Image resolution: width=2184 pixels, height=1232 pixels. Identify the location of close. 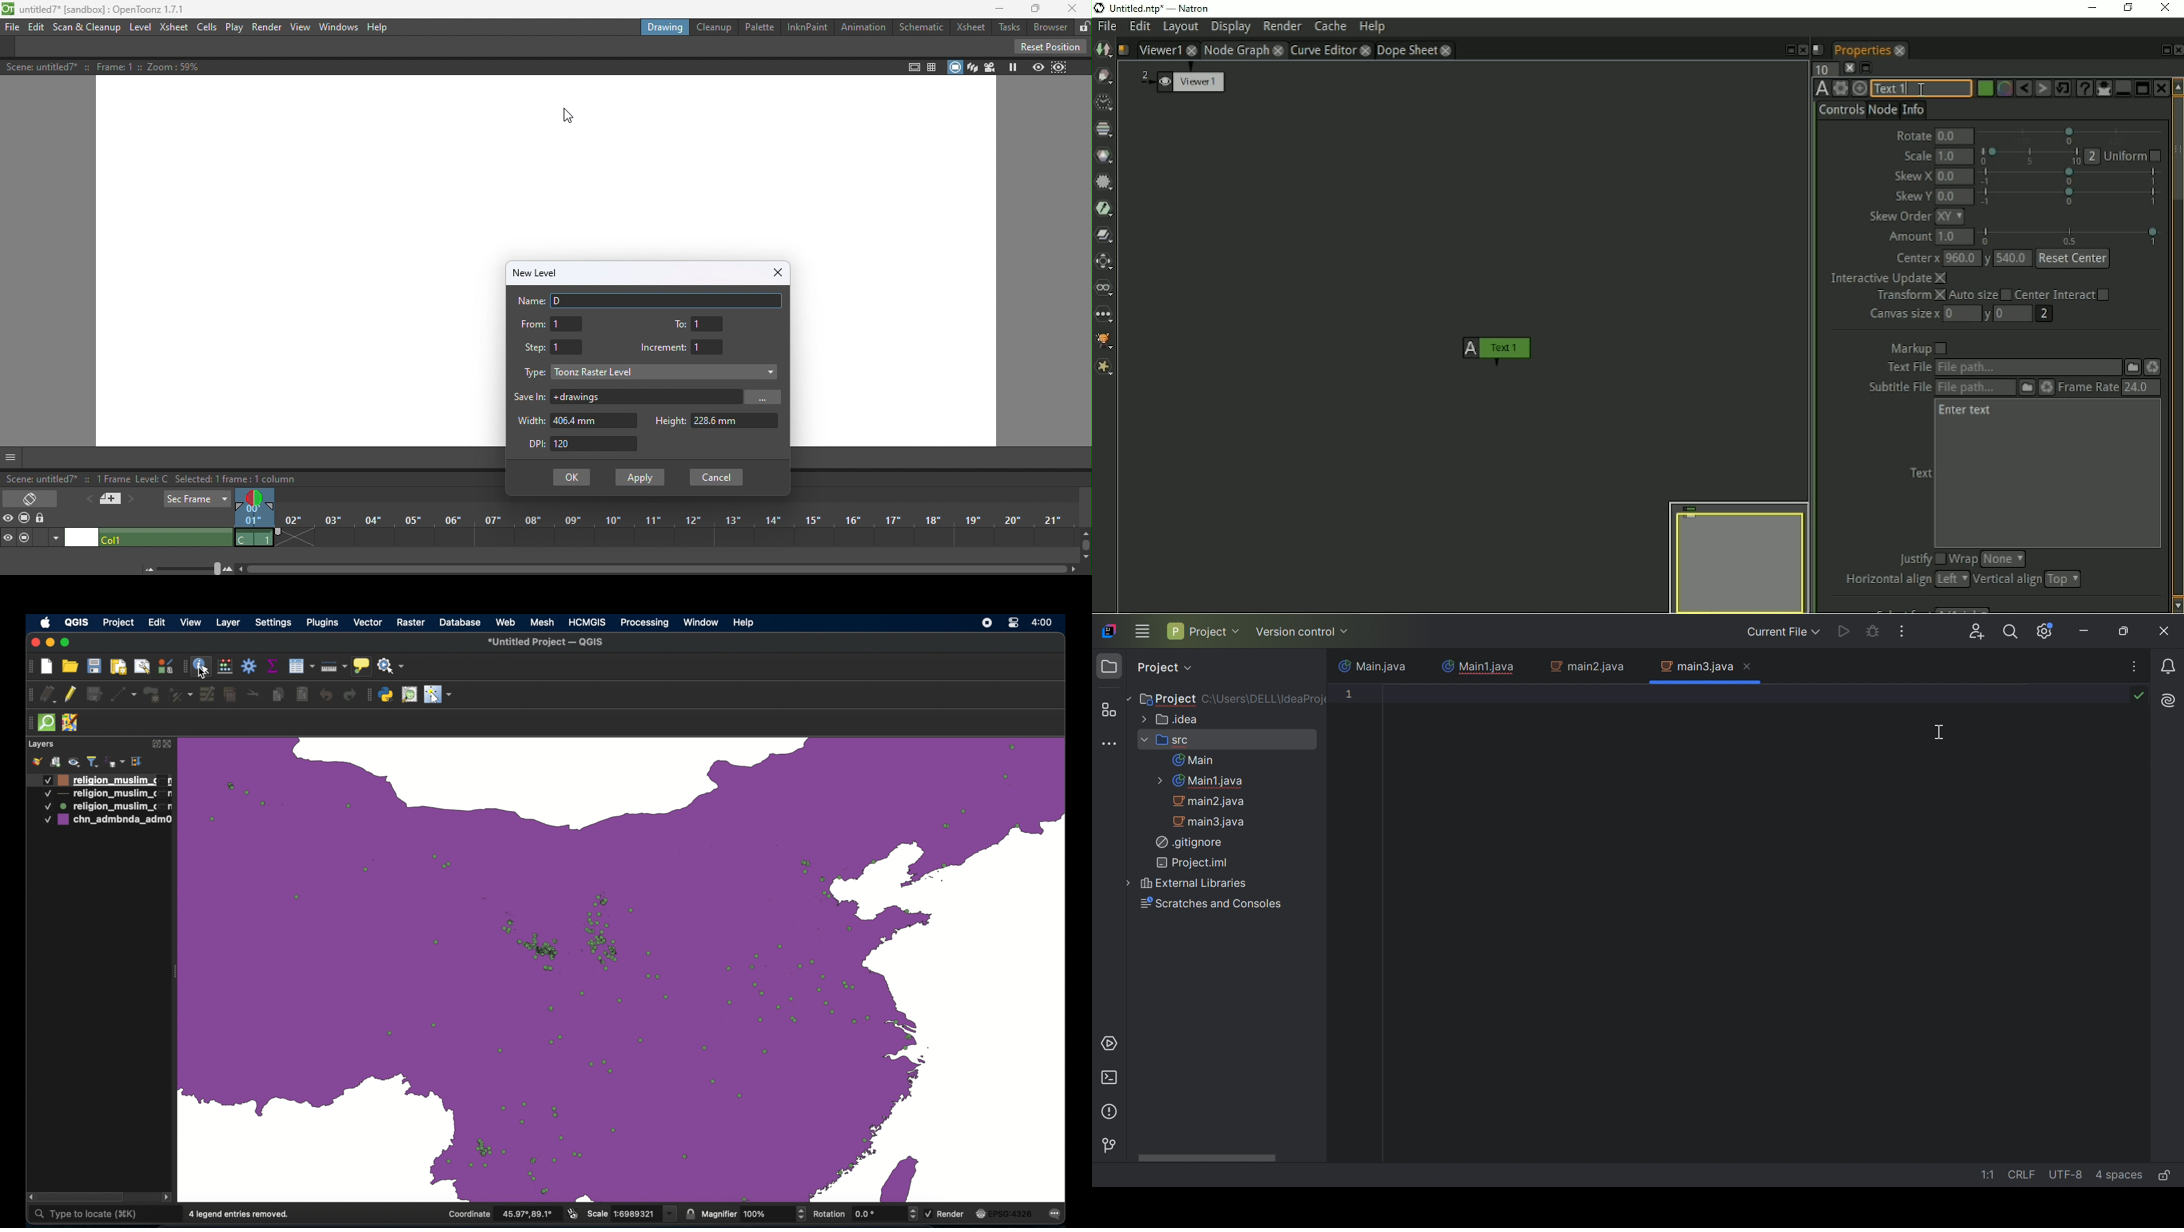
(169, 745).